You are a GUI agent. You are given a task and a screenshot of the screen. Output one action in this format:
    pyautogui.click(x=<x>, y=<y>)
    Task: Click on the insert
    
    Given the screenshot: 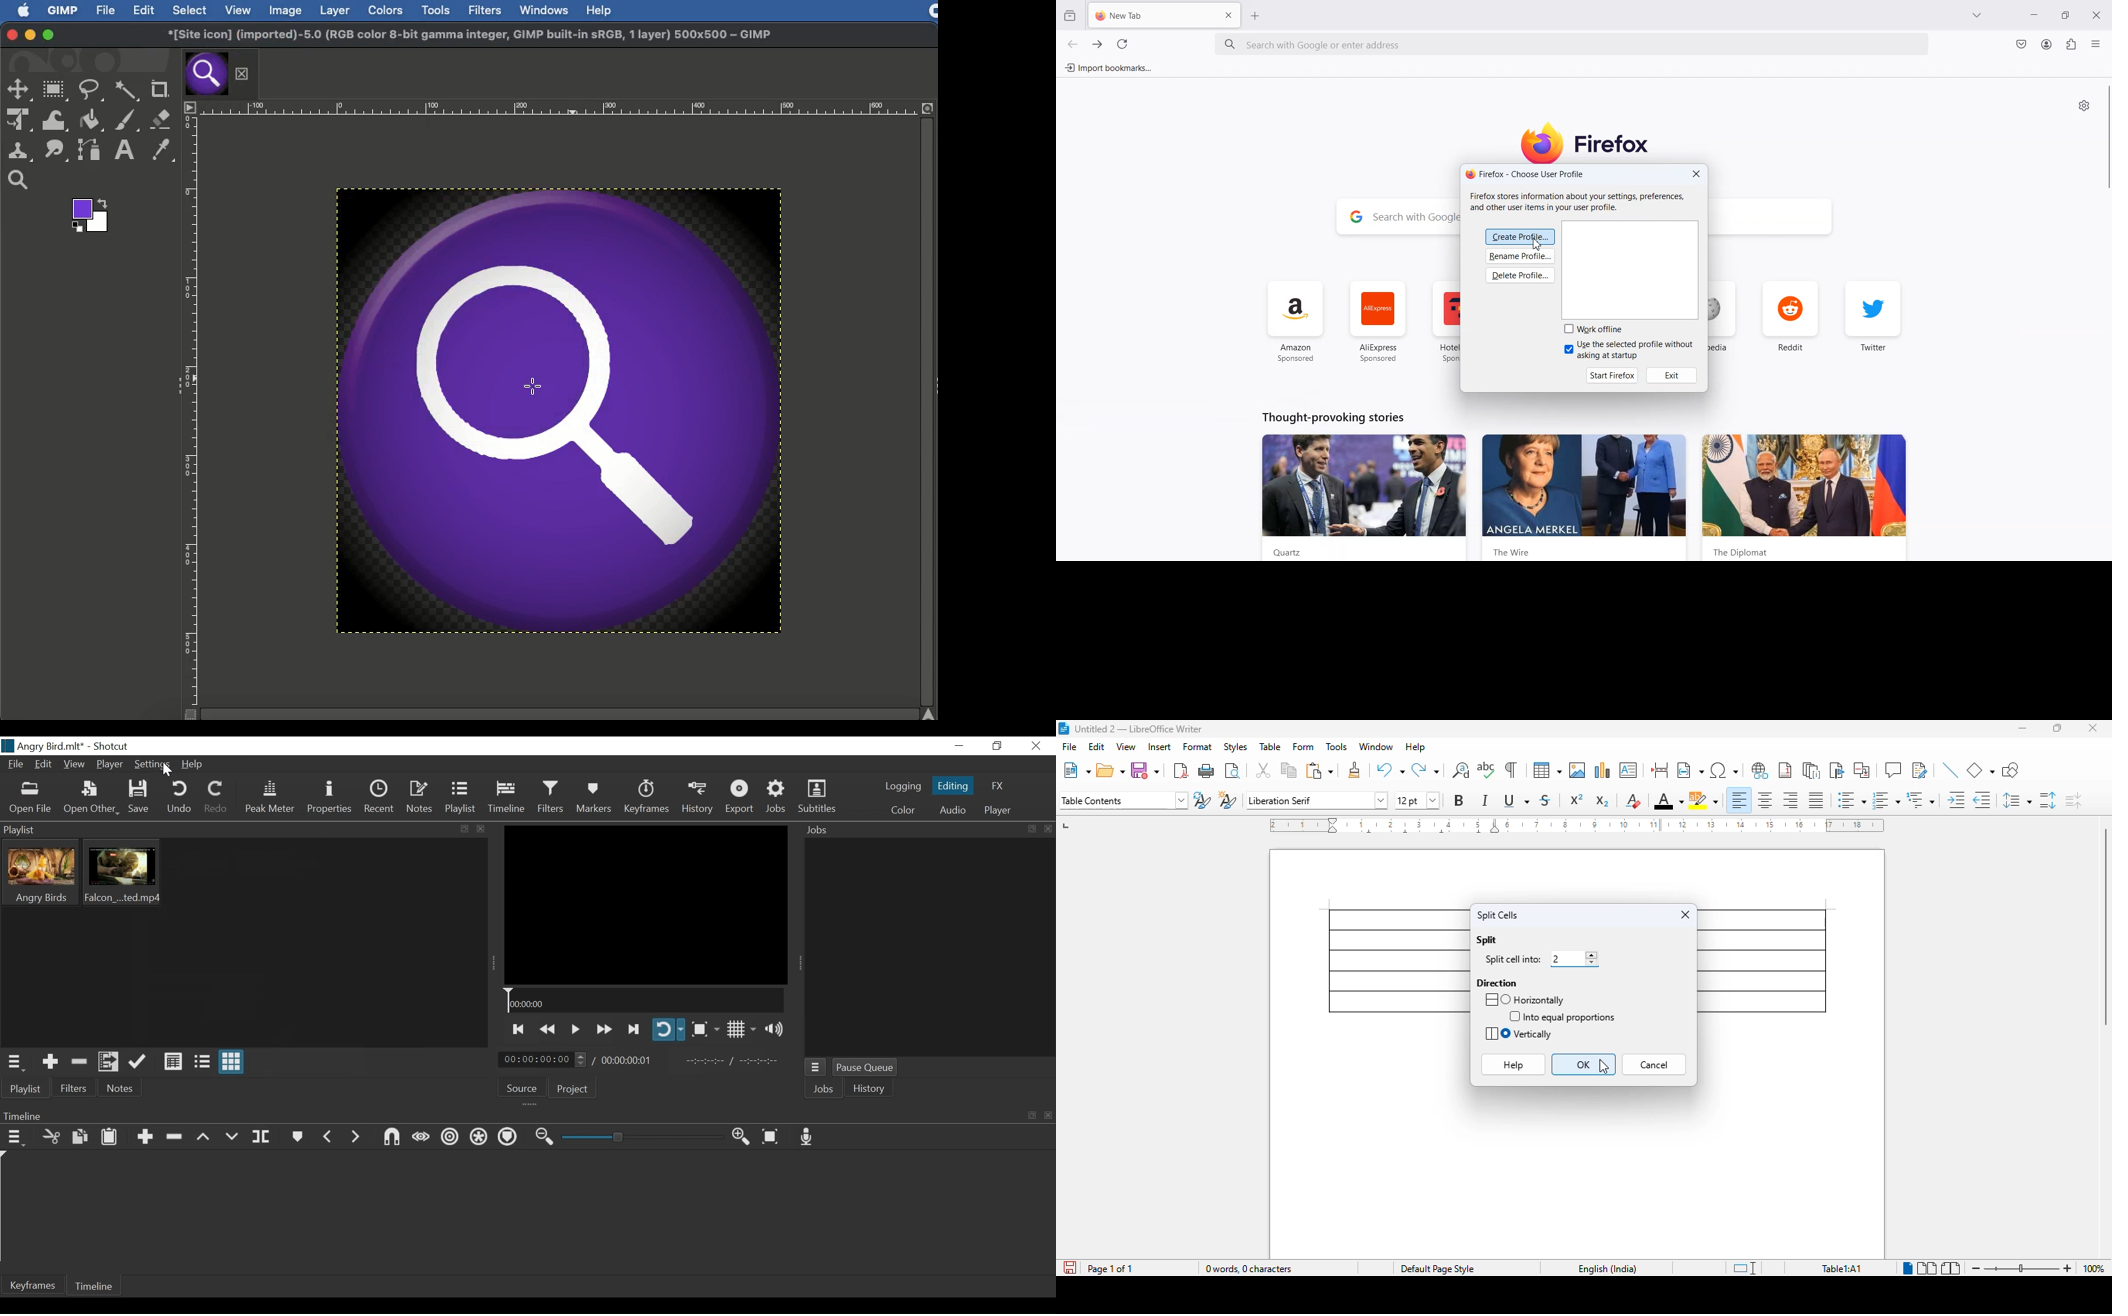 What is the action you would take?
    pyautogui.click(x=1160, y=746)
    